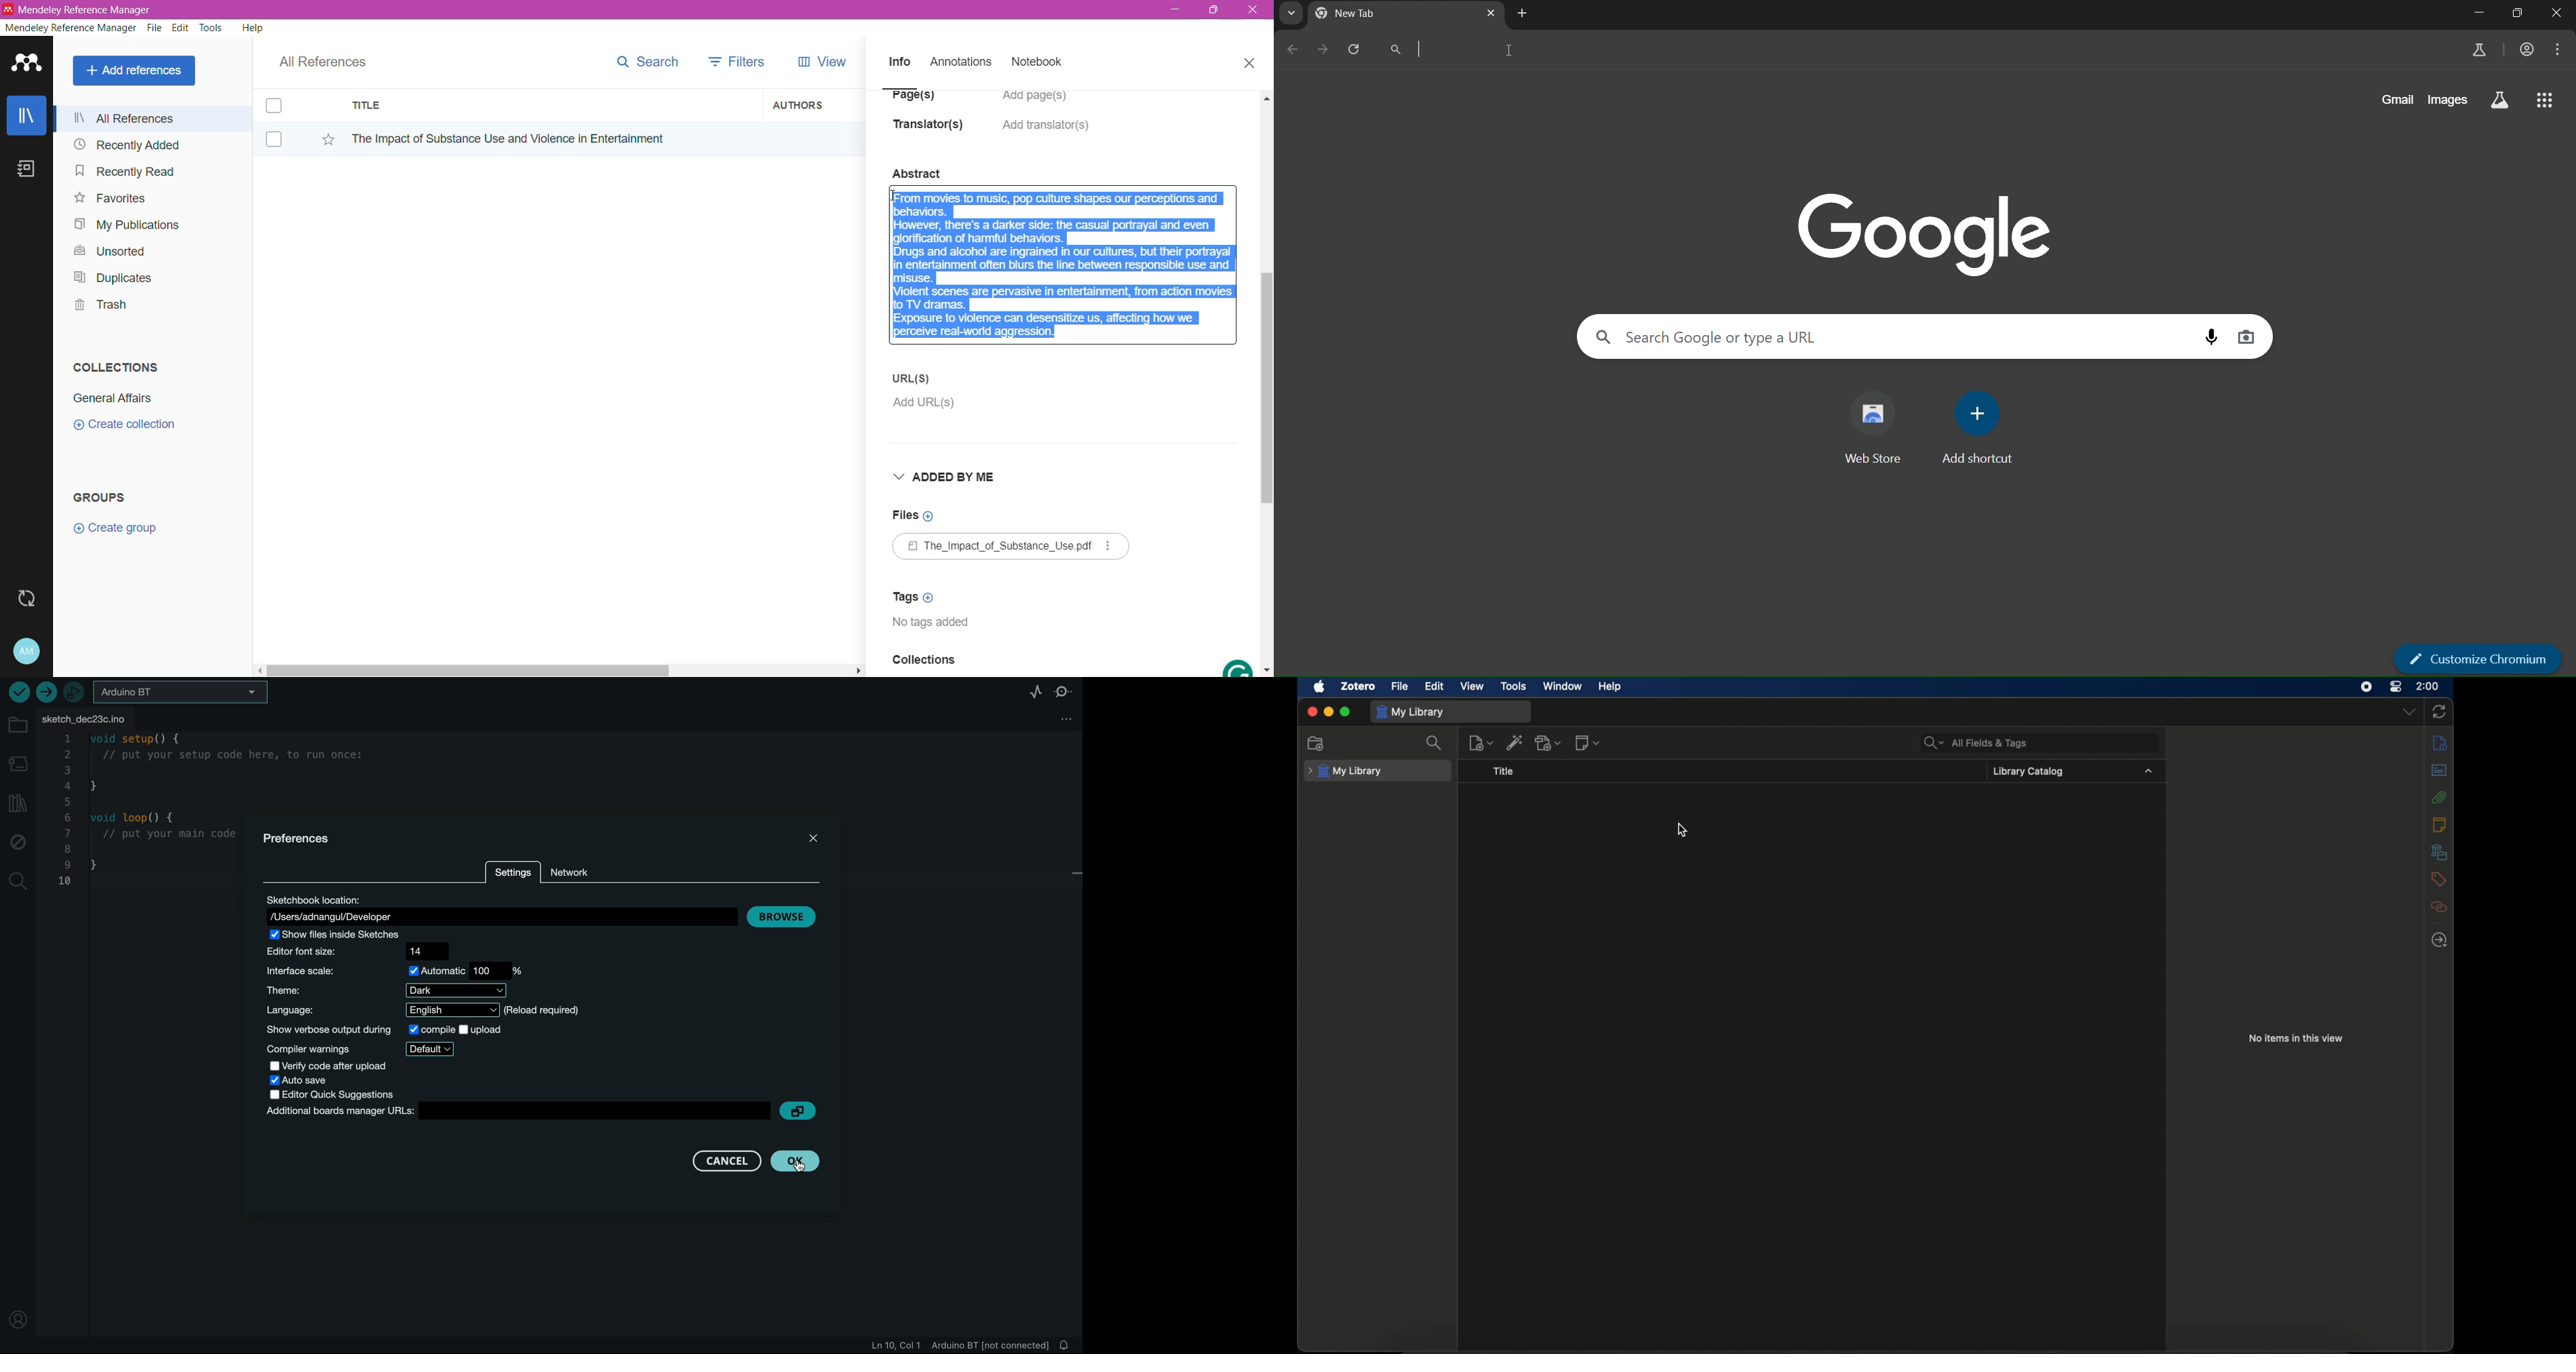 This screenshot has height=1372, width=2576. What do you see at coordinates (108, 250) in the screenshot?
I see `Unsorted` at bounding box center [108, 250].